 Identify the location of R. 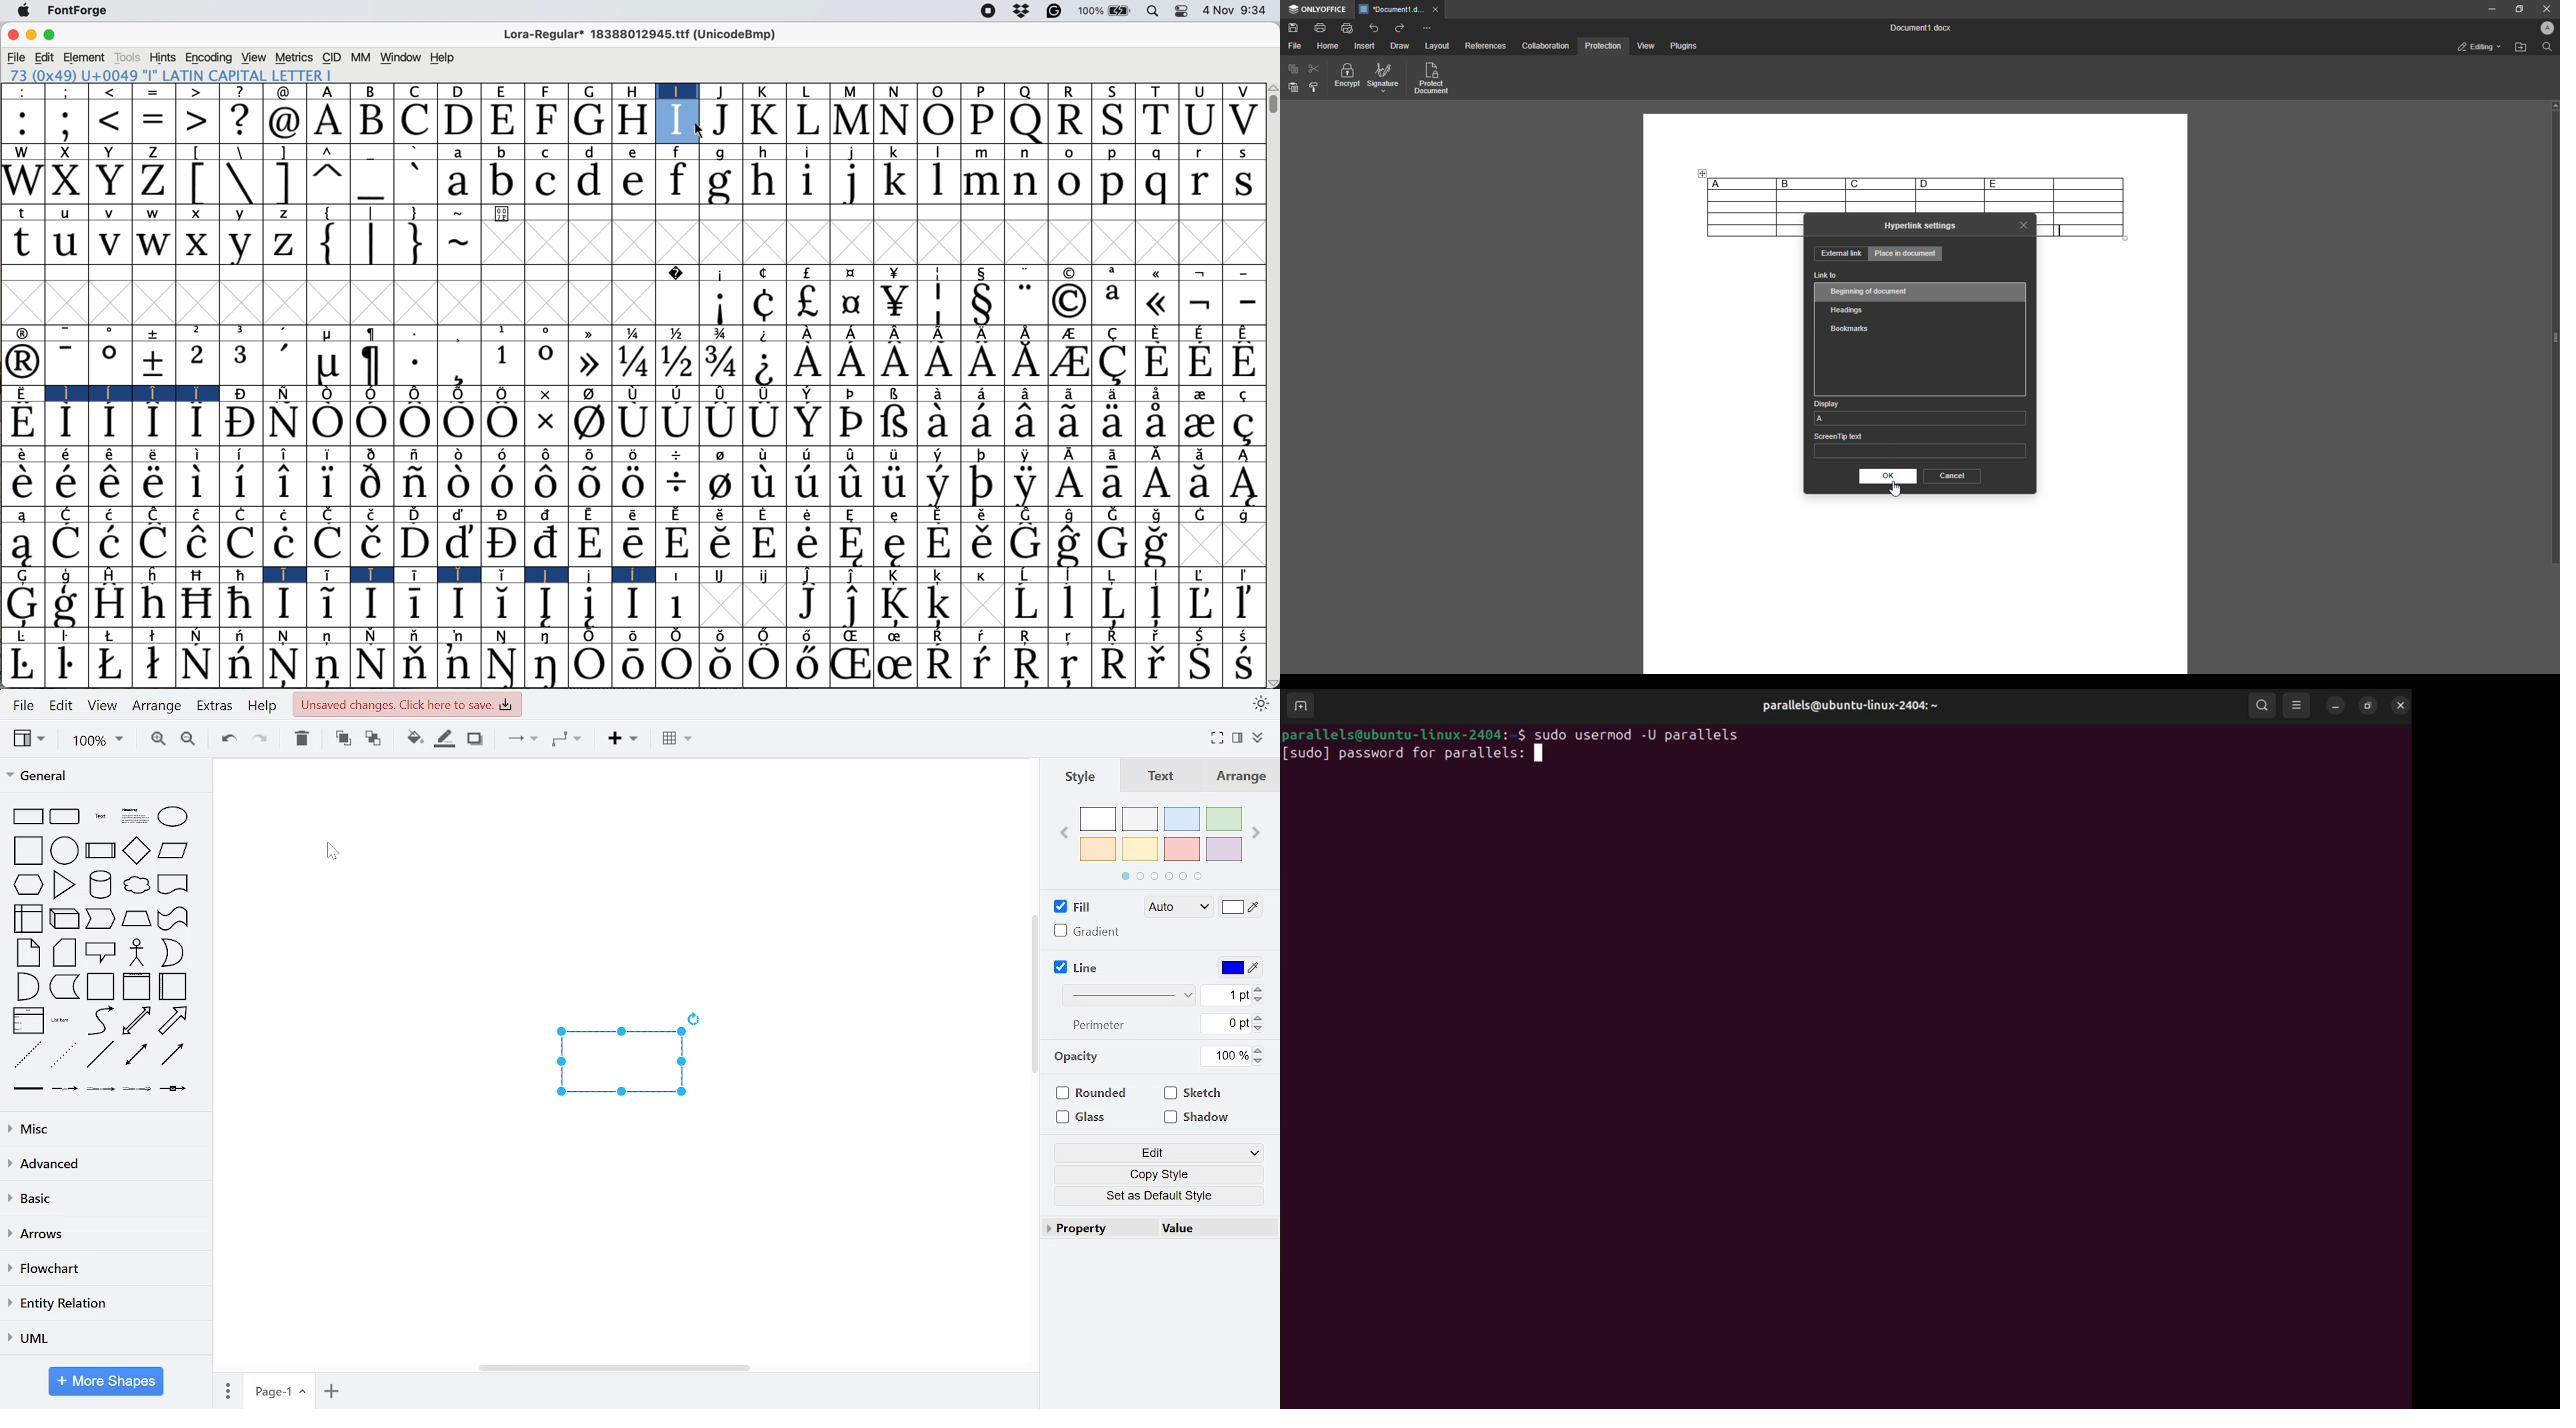
(1071, 122).